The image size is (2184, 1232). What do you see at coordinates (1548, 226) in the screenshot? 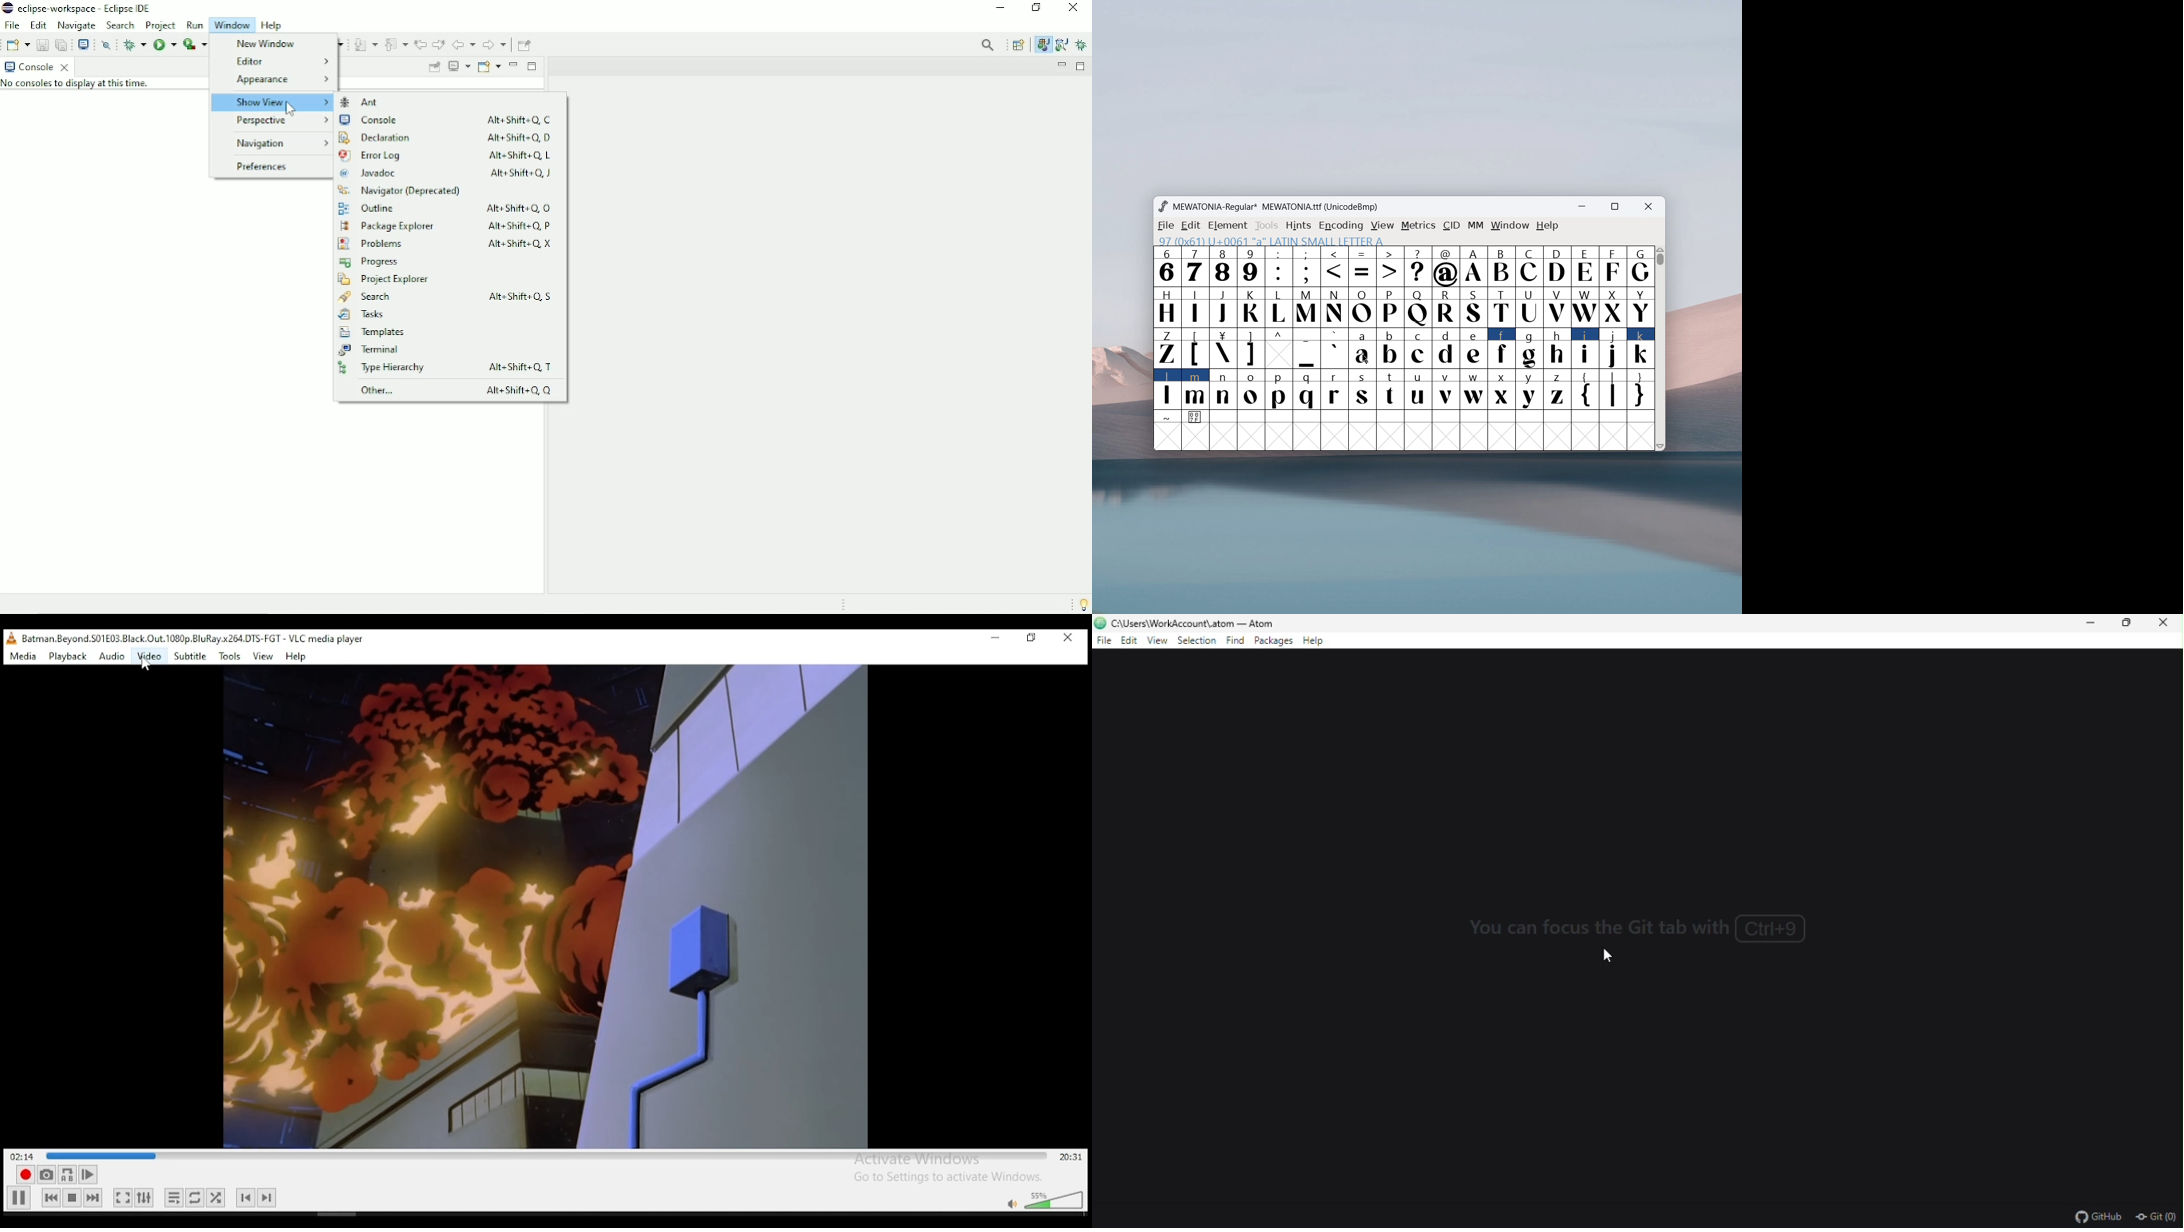
I see `help` at bounding box center [1548, 226].